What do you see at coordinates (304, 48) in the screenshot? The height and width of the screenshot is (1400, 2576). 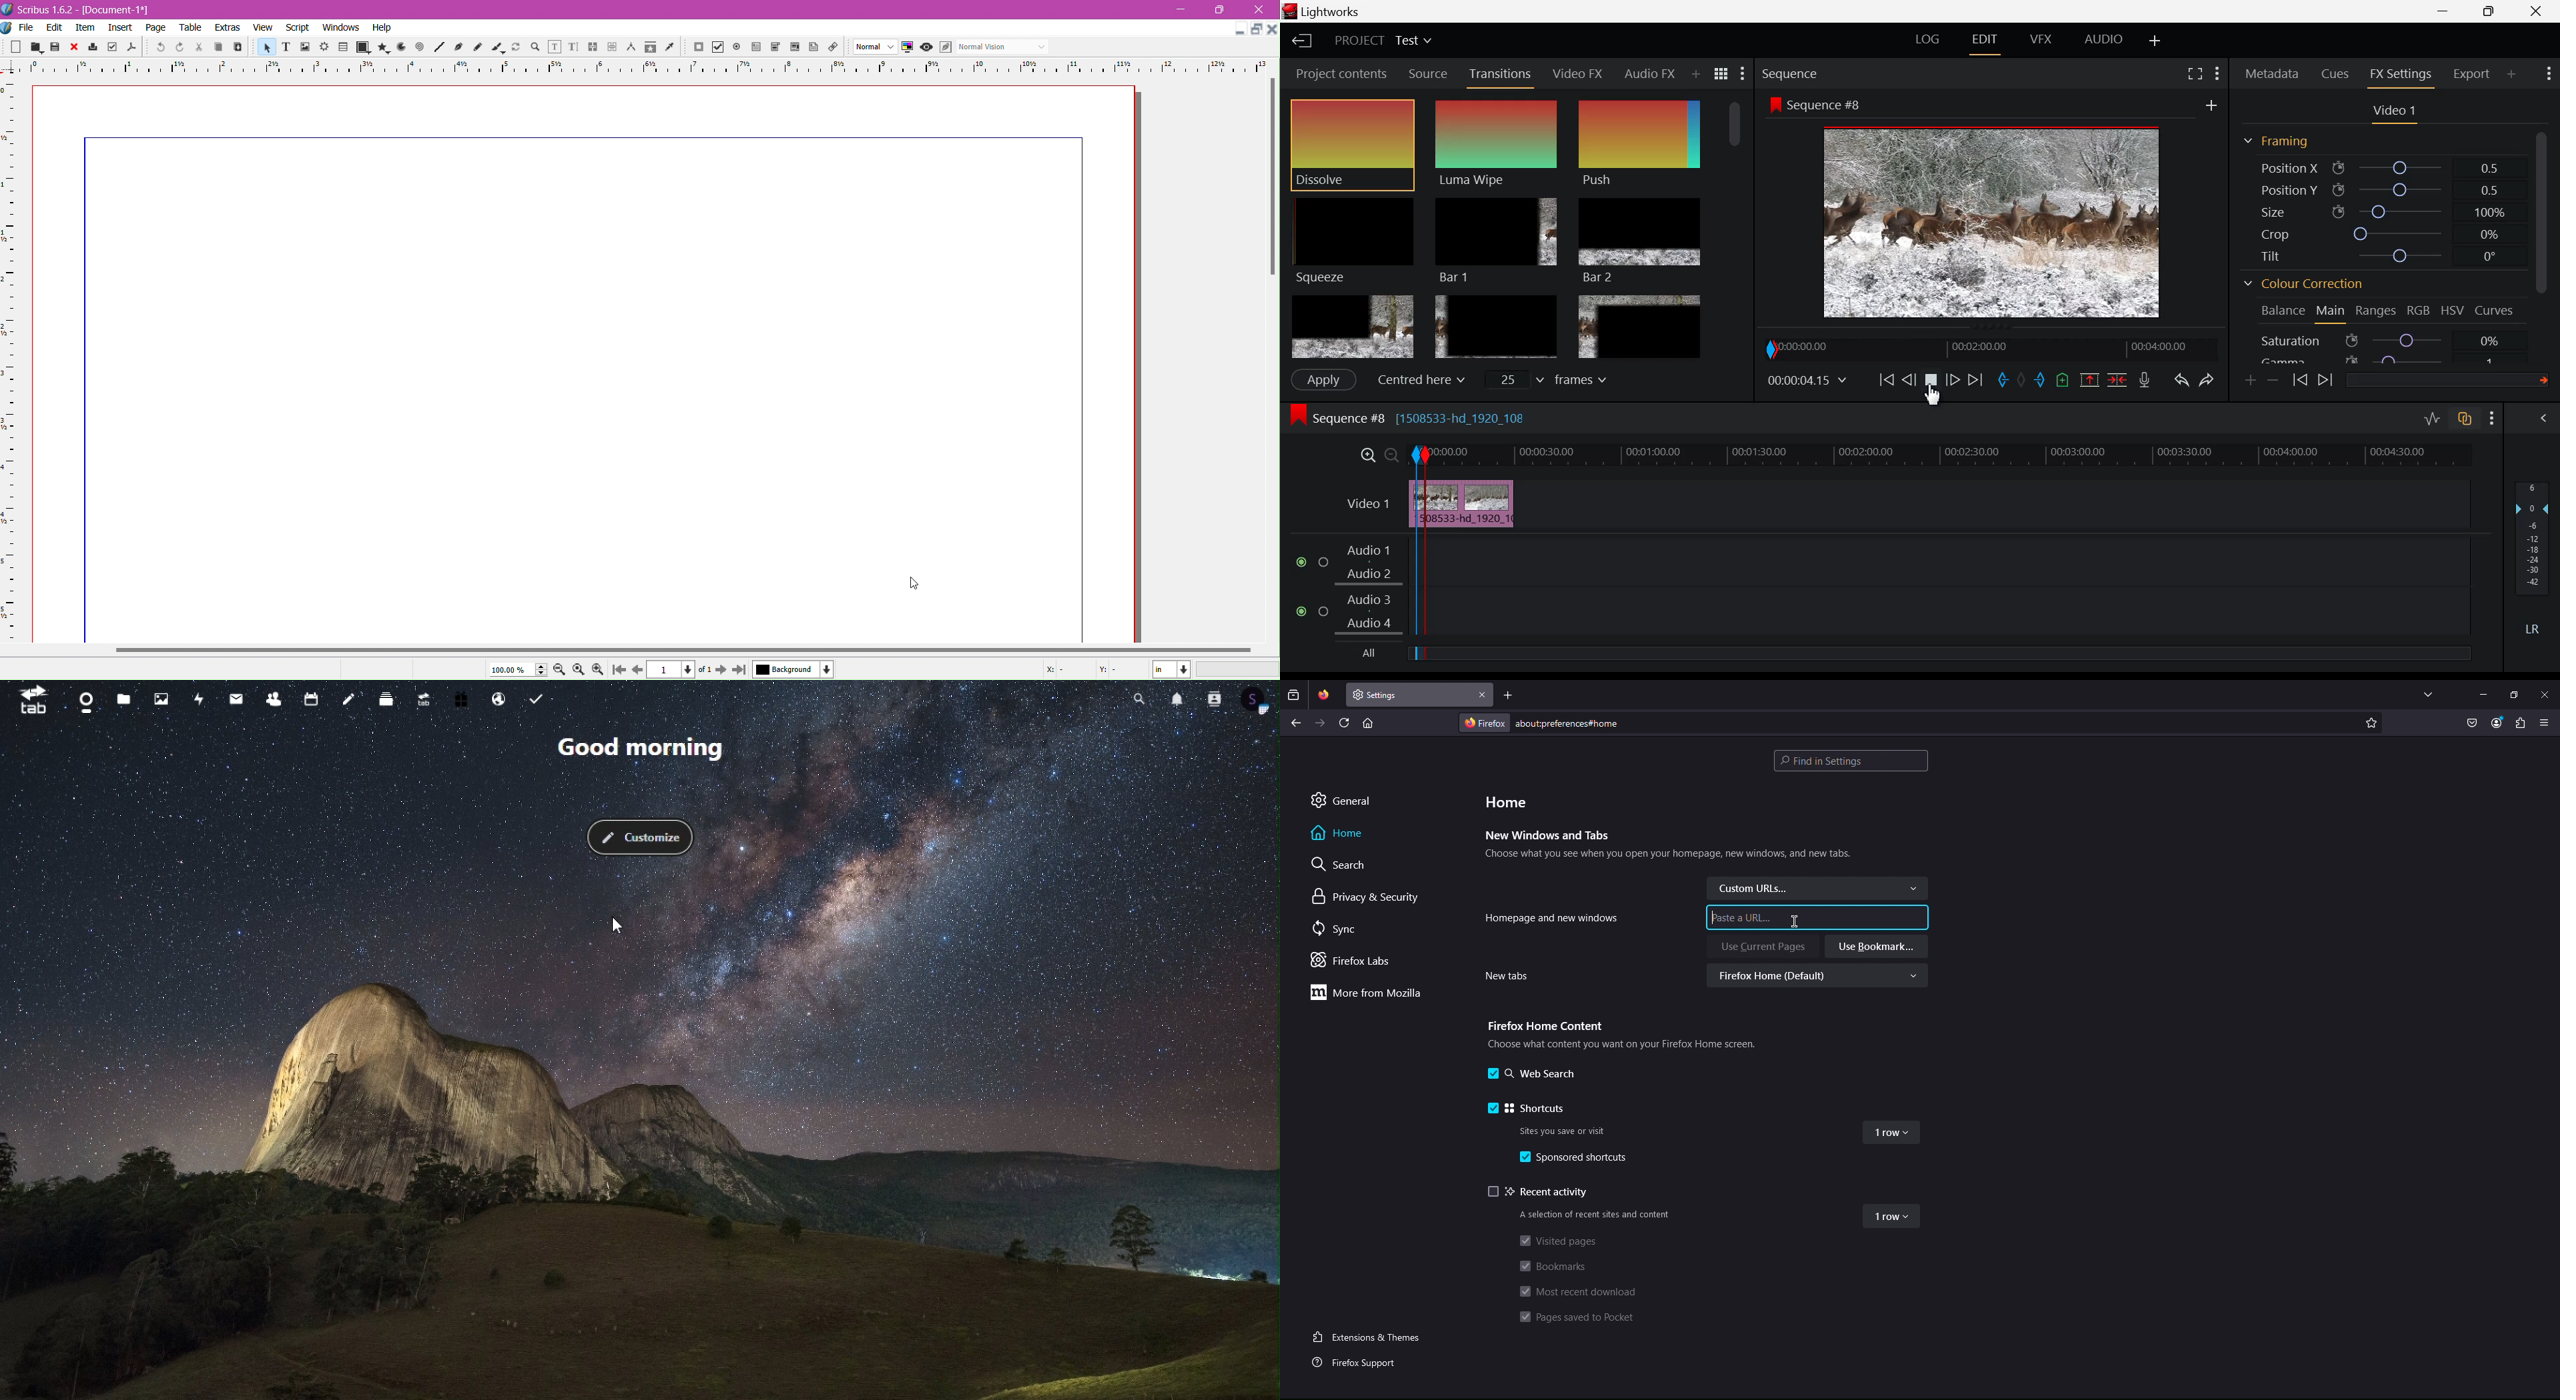 I see `image frame` at bounding box center [304, 48].